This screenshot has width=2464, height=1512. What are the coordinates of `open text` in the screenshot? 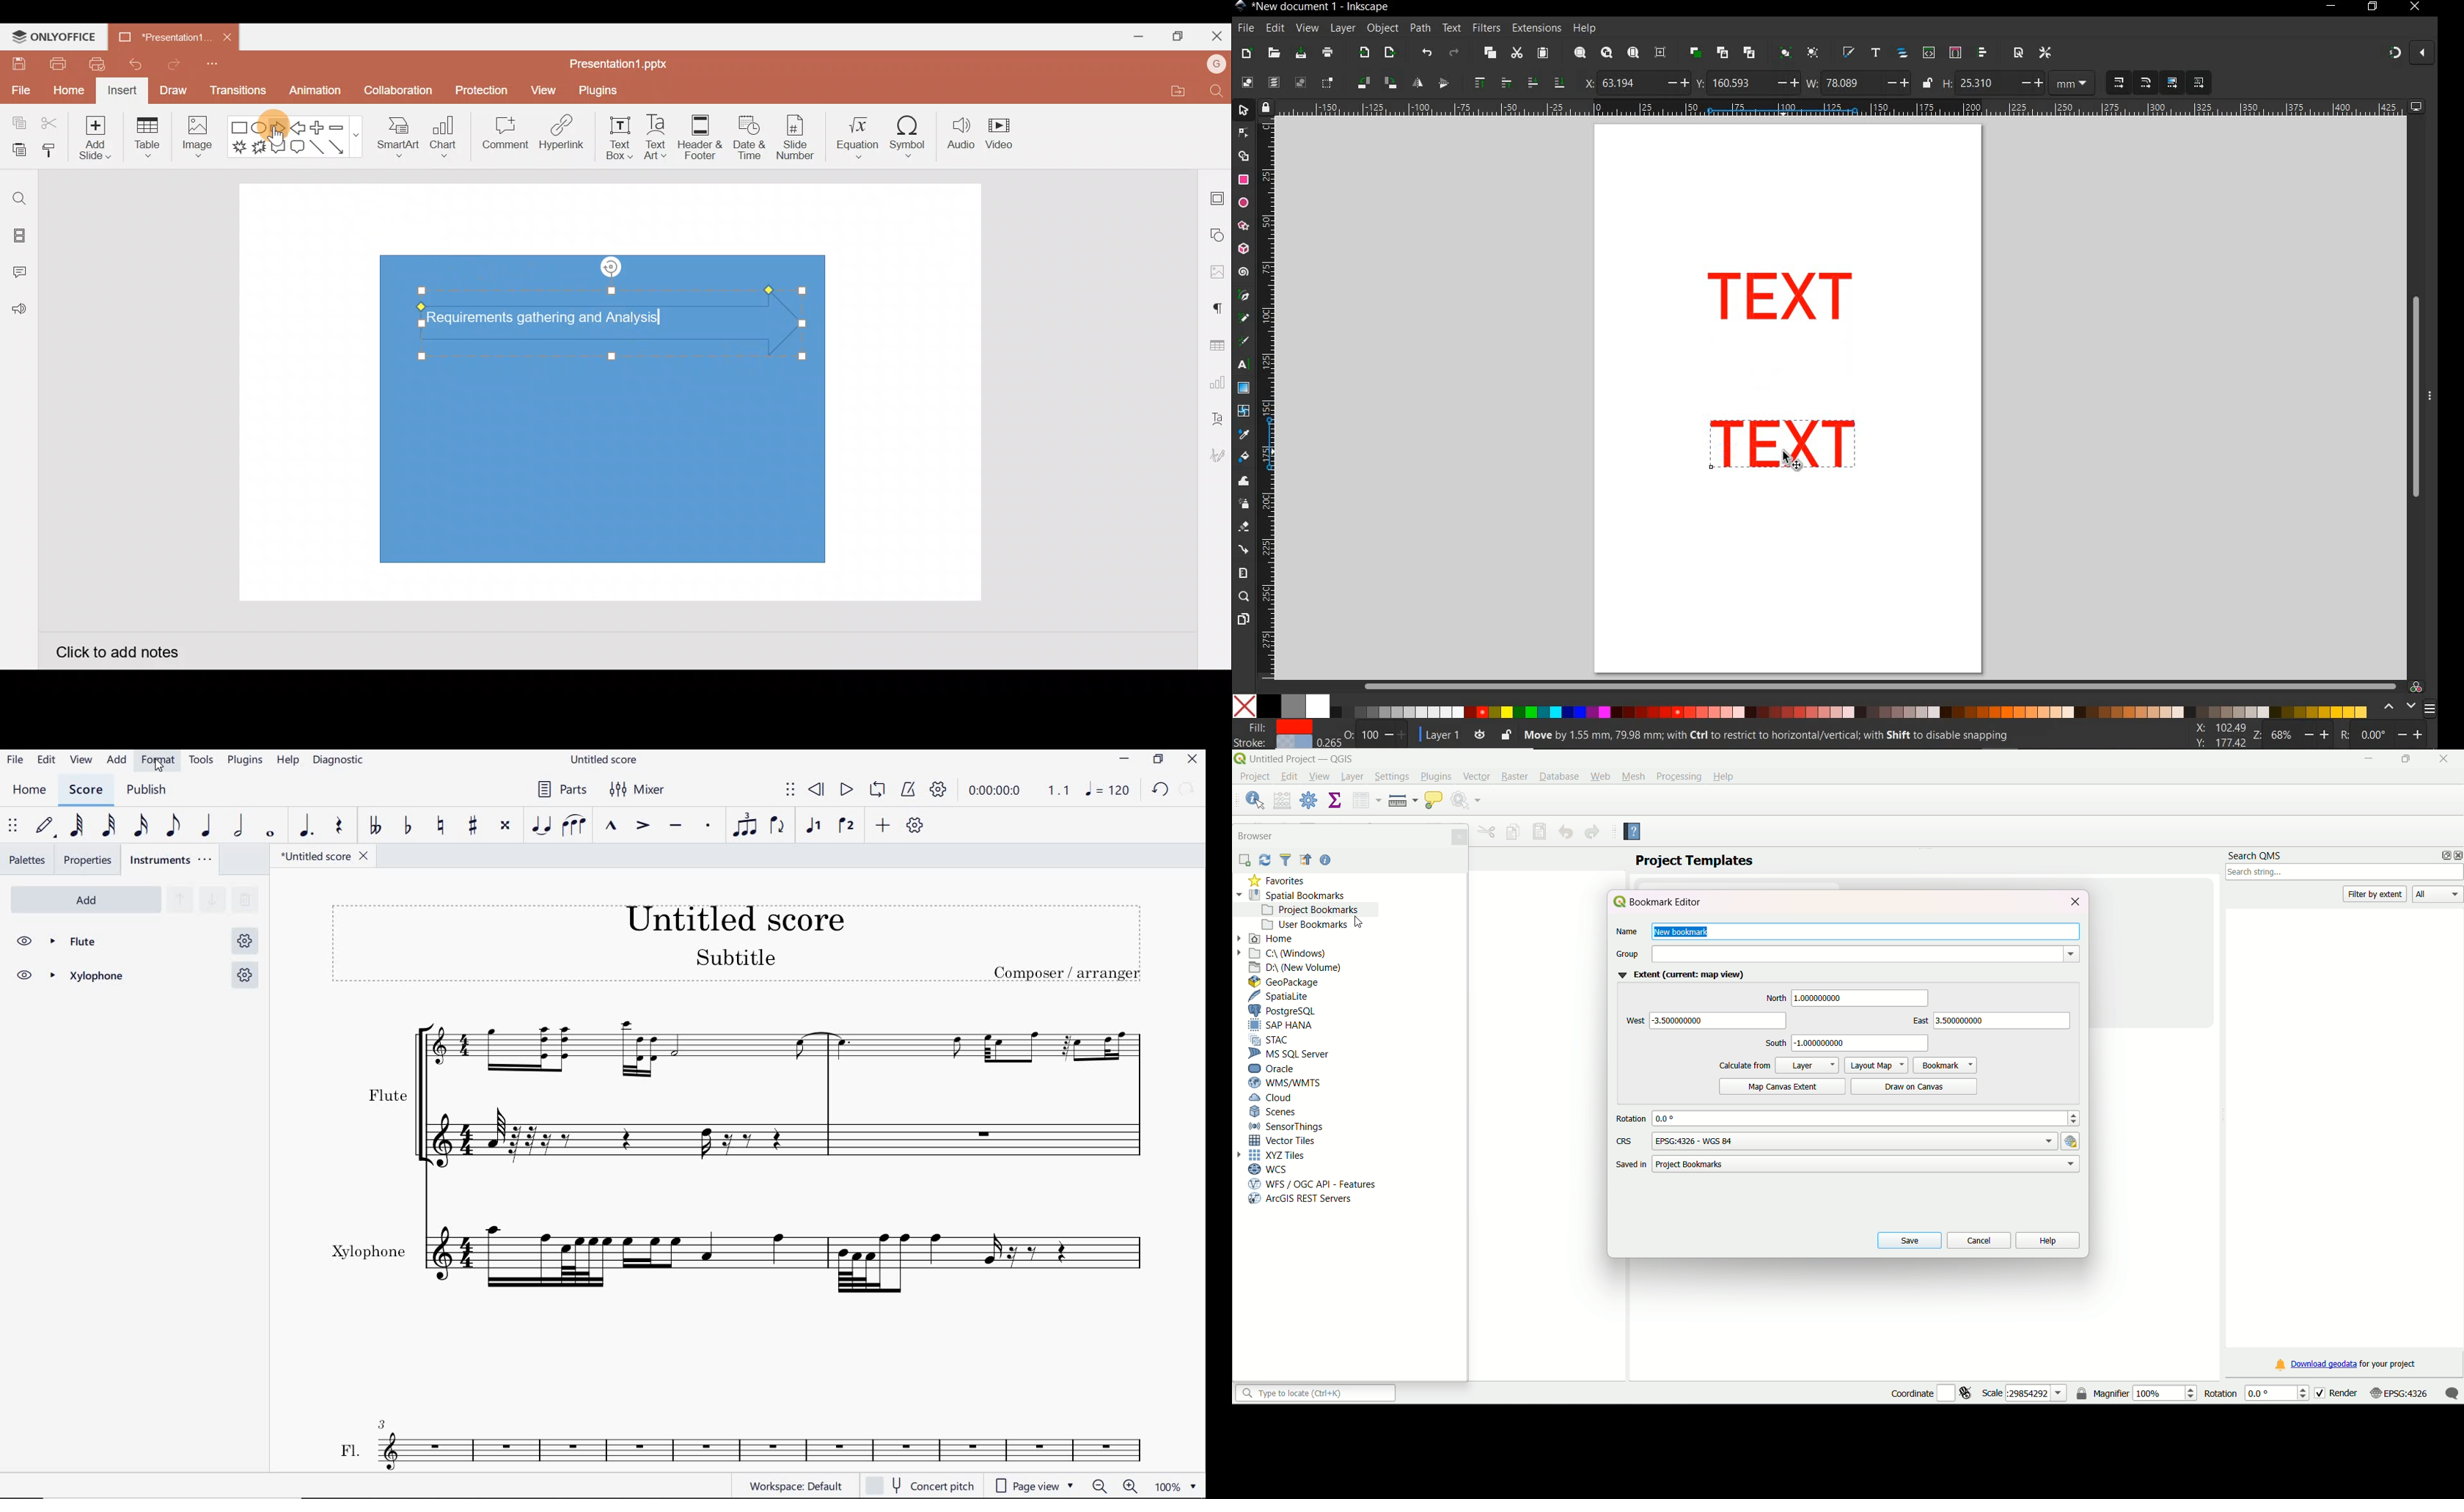 It's located at (1876, 54).